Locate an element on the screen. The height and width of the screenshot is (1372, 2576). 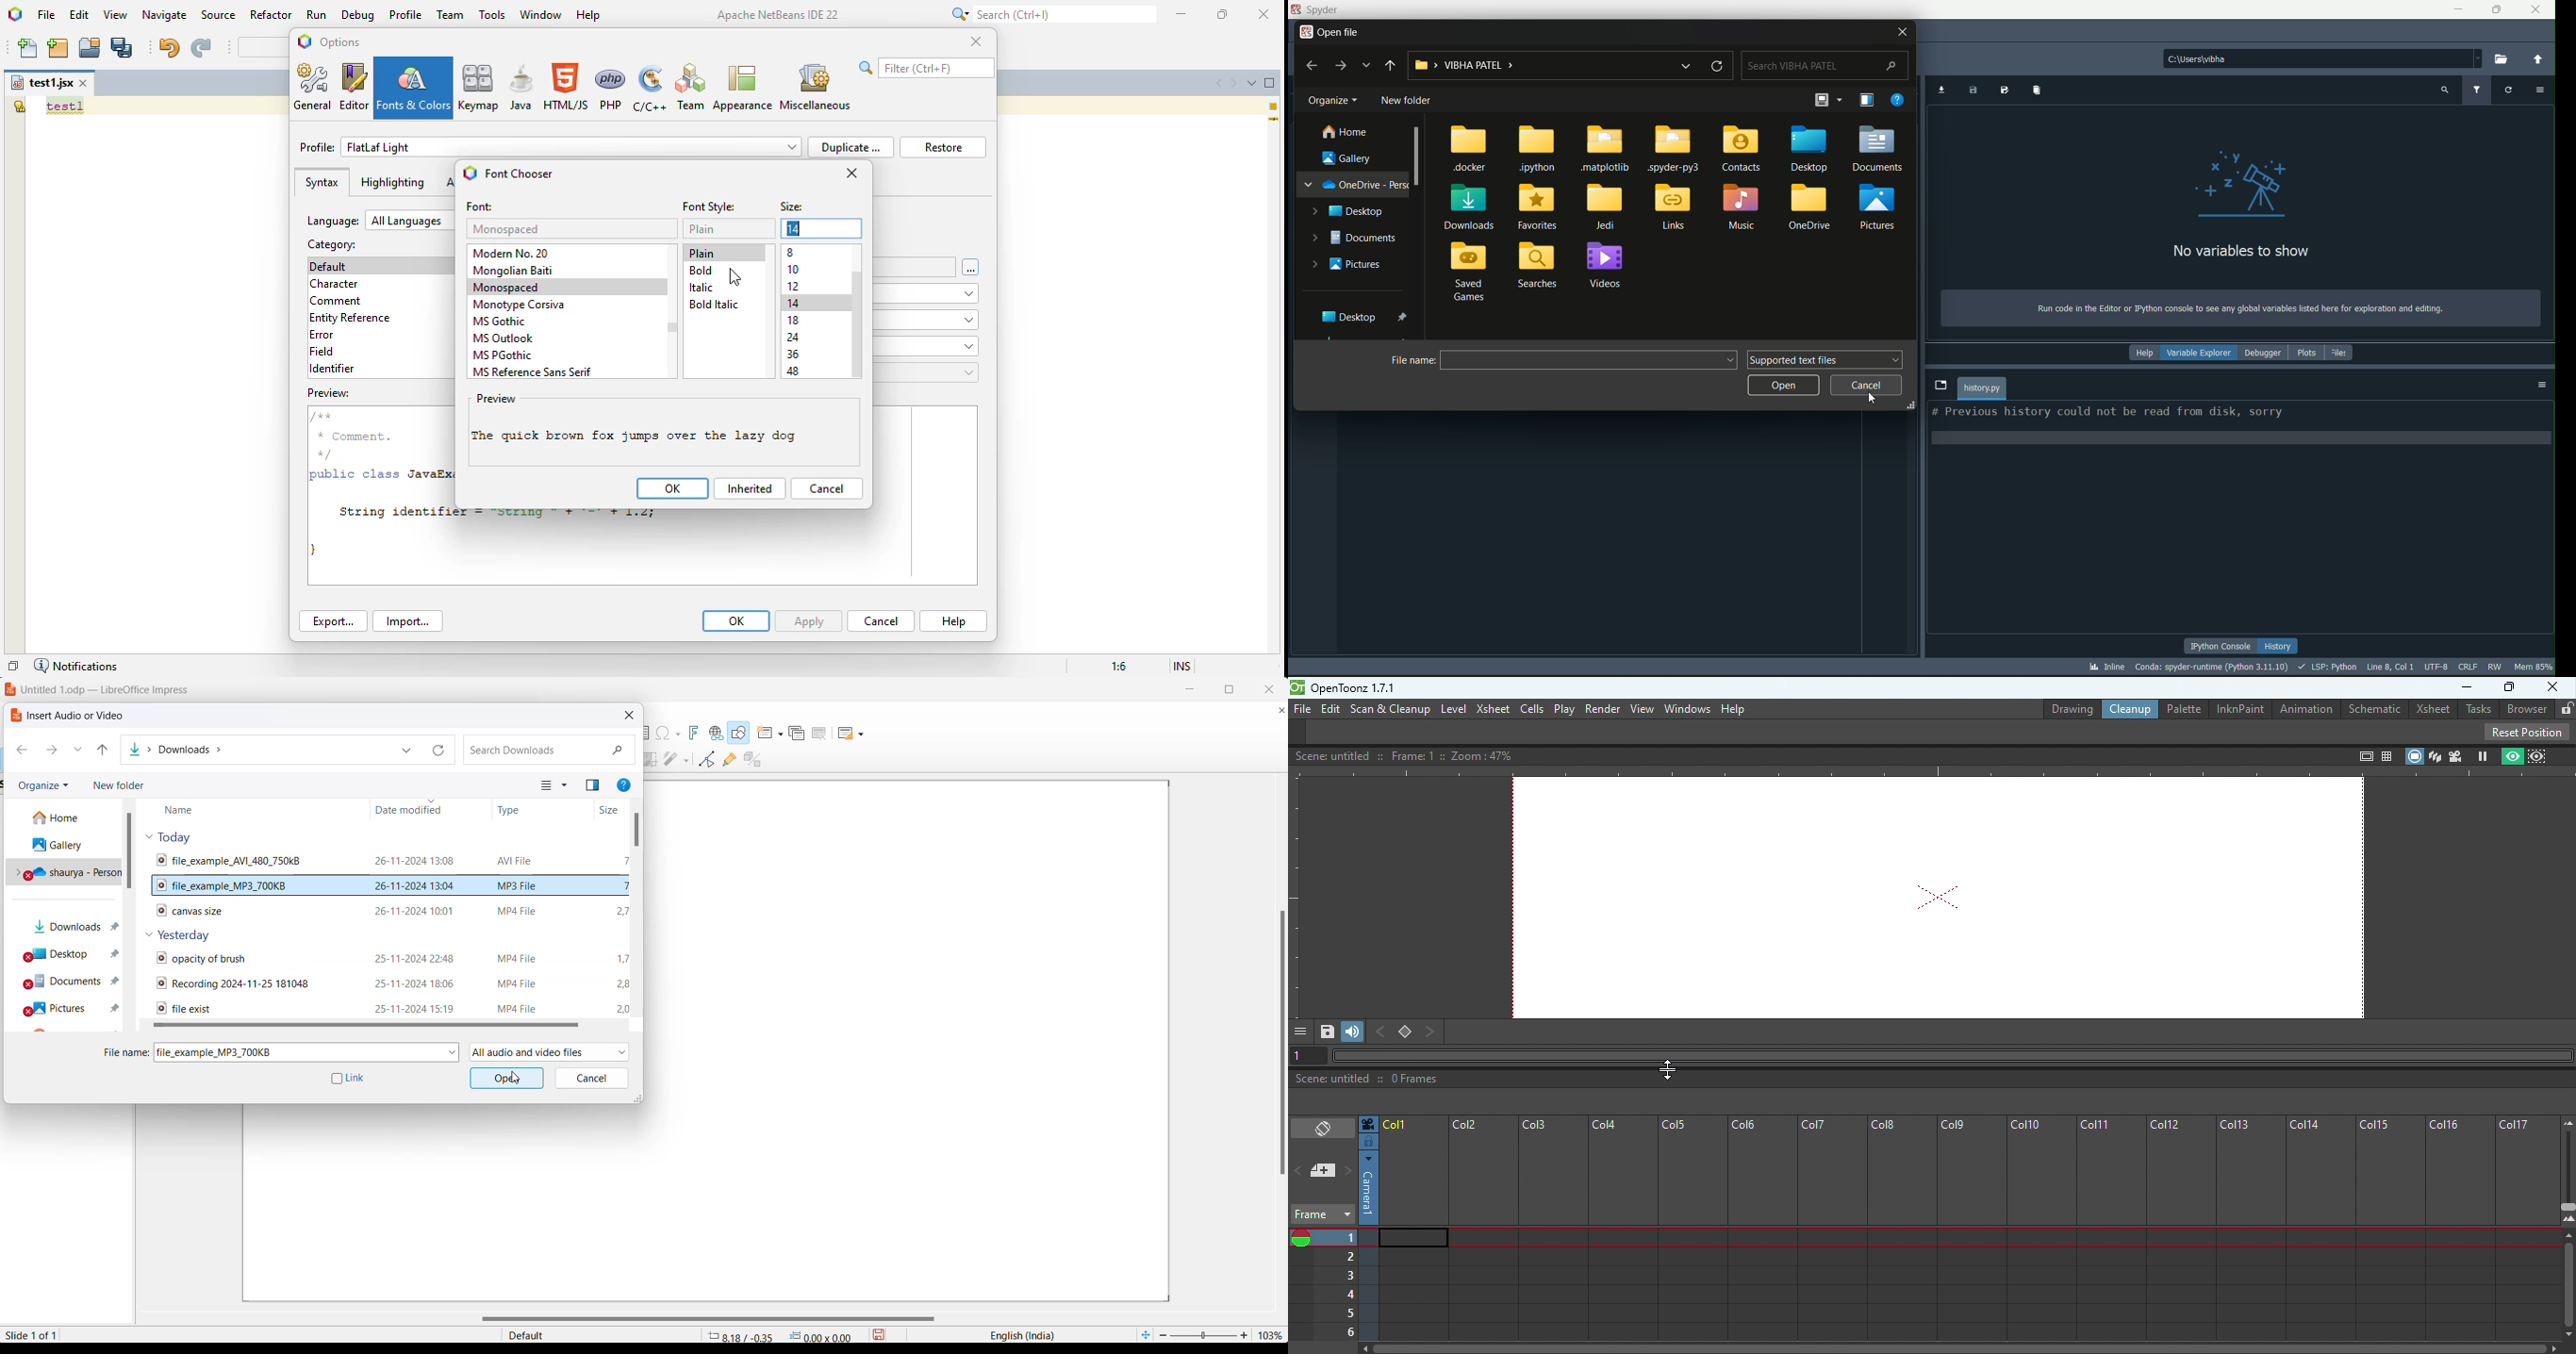
change to parent directory is located at coordinates (2538, 59).